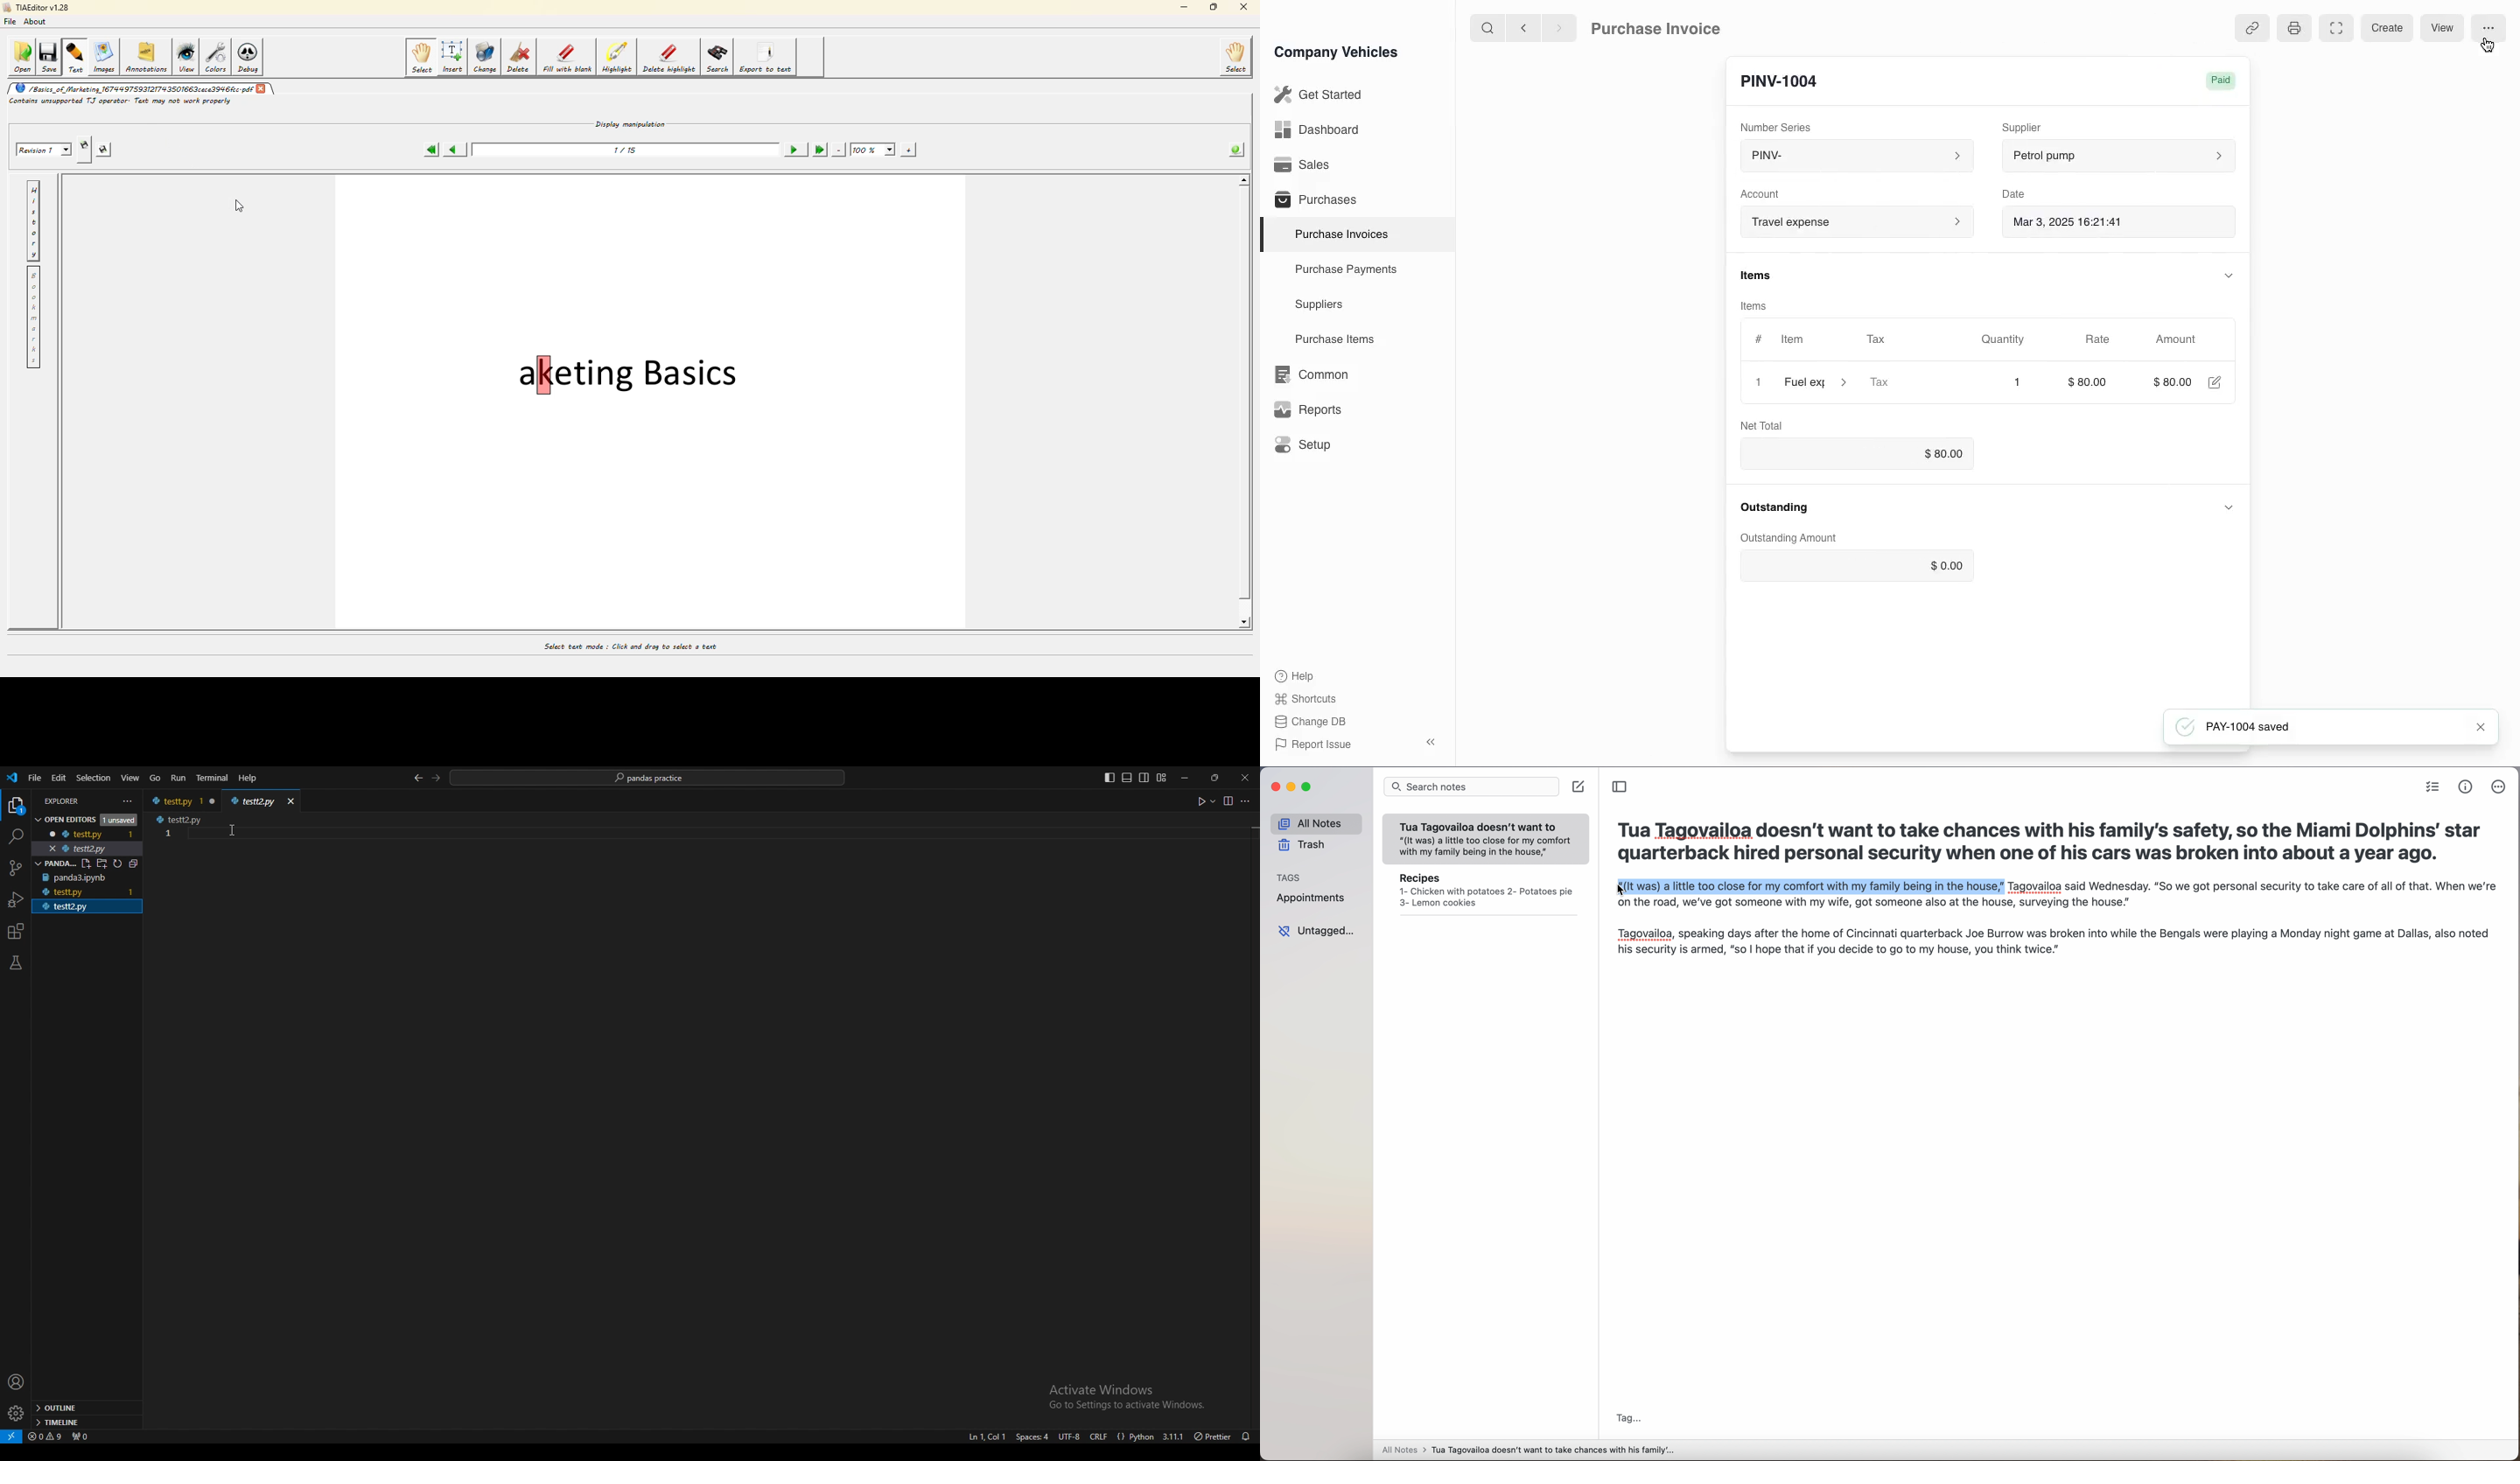 This screenshot has width=2520, height=1484. Describe the element at coordinates (182, 819) in the screenshot. I see `file name` at that location.